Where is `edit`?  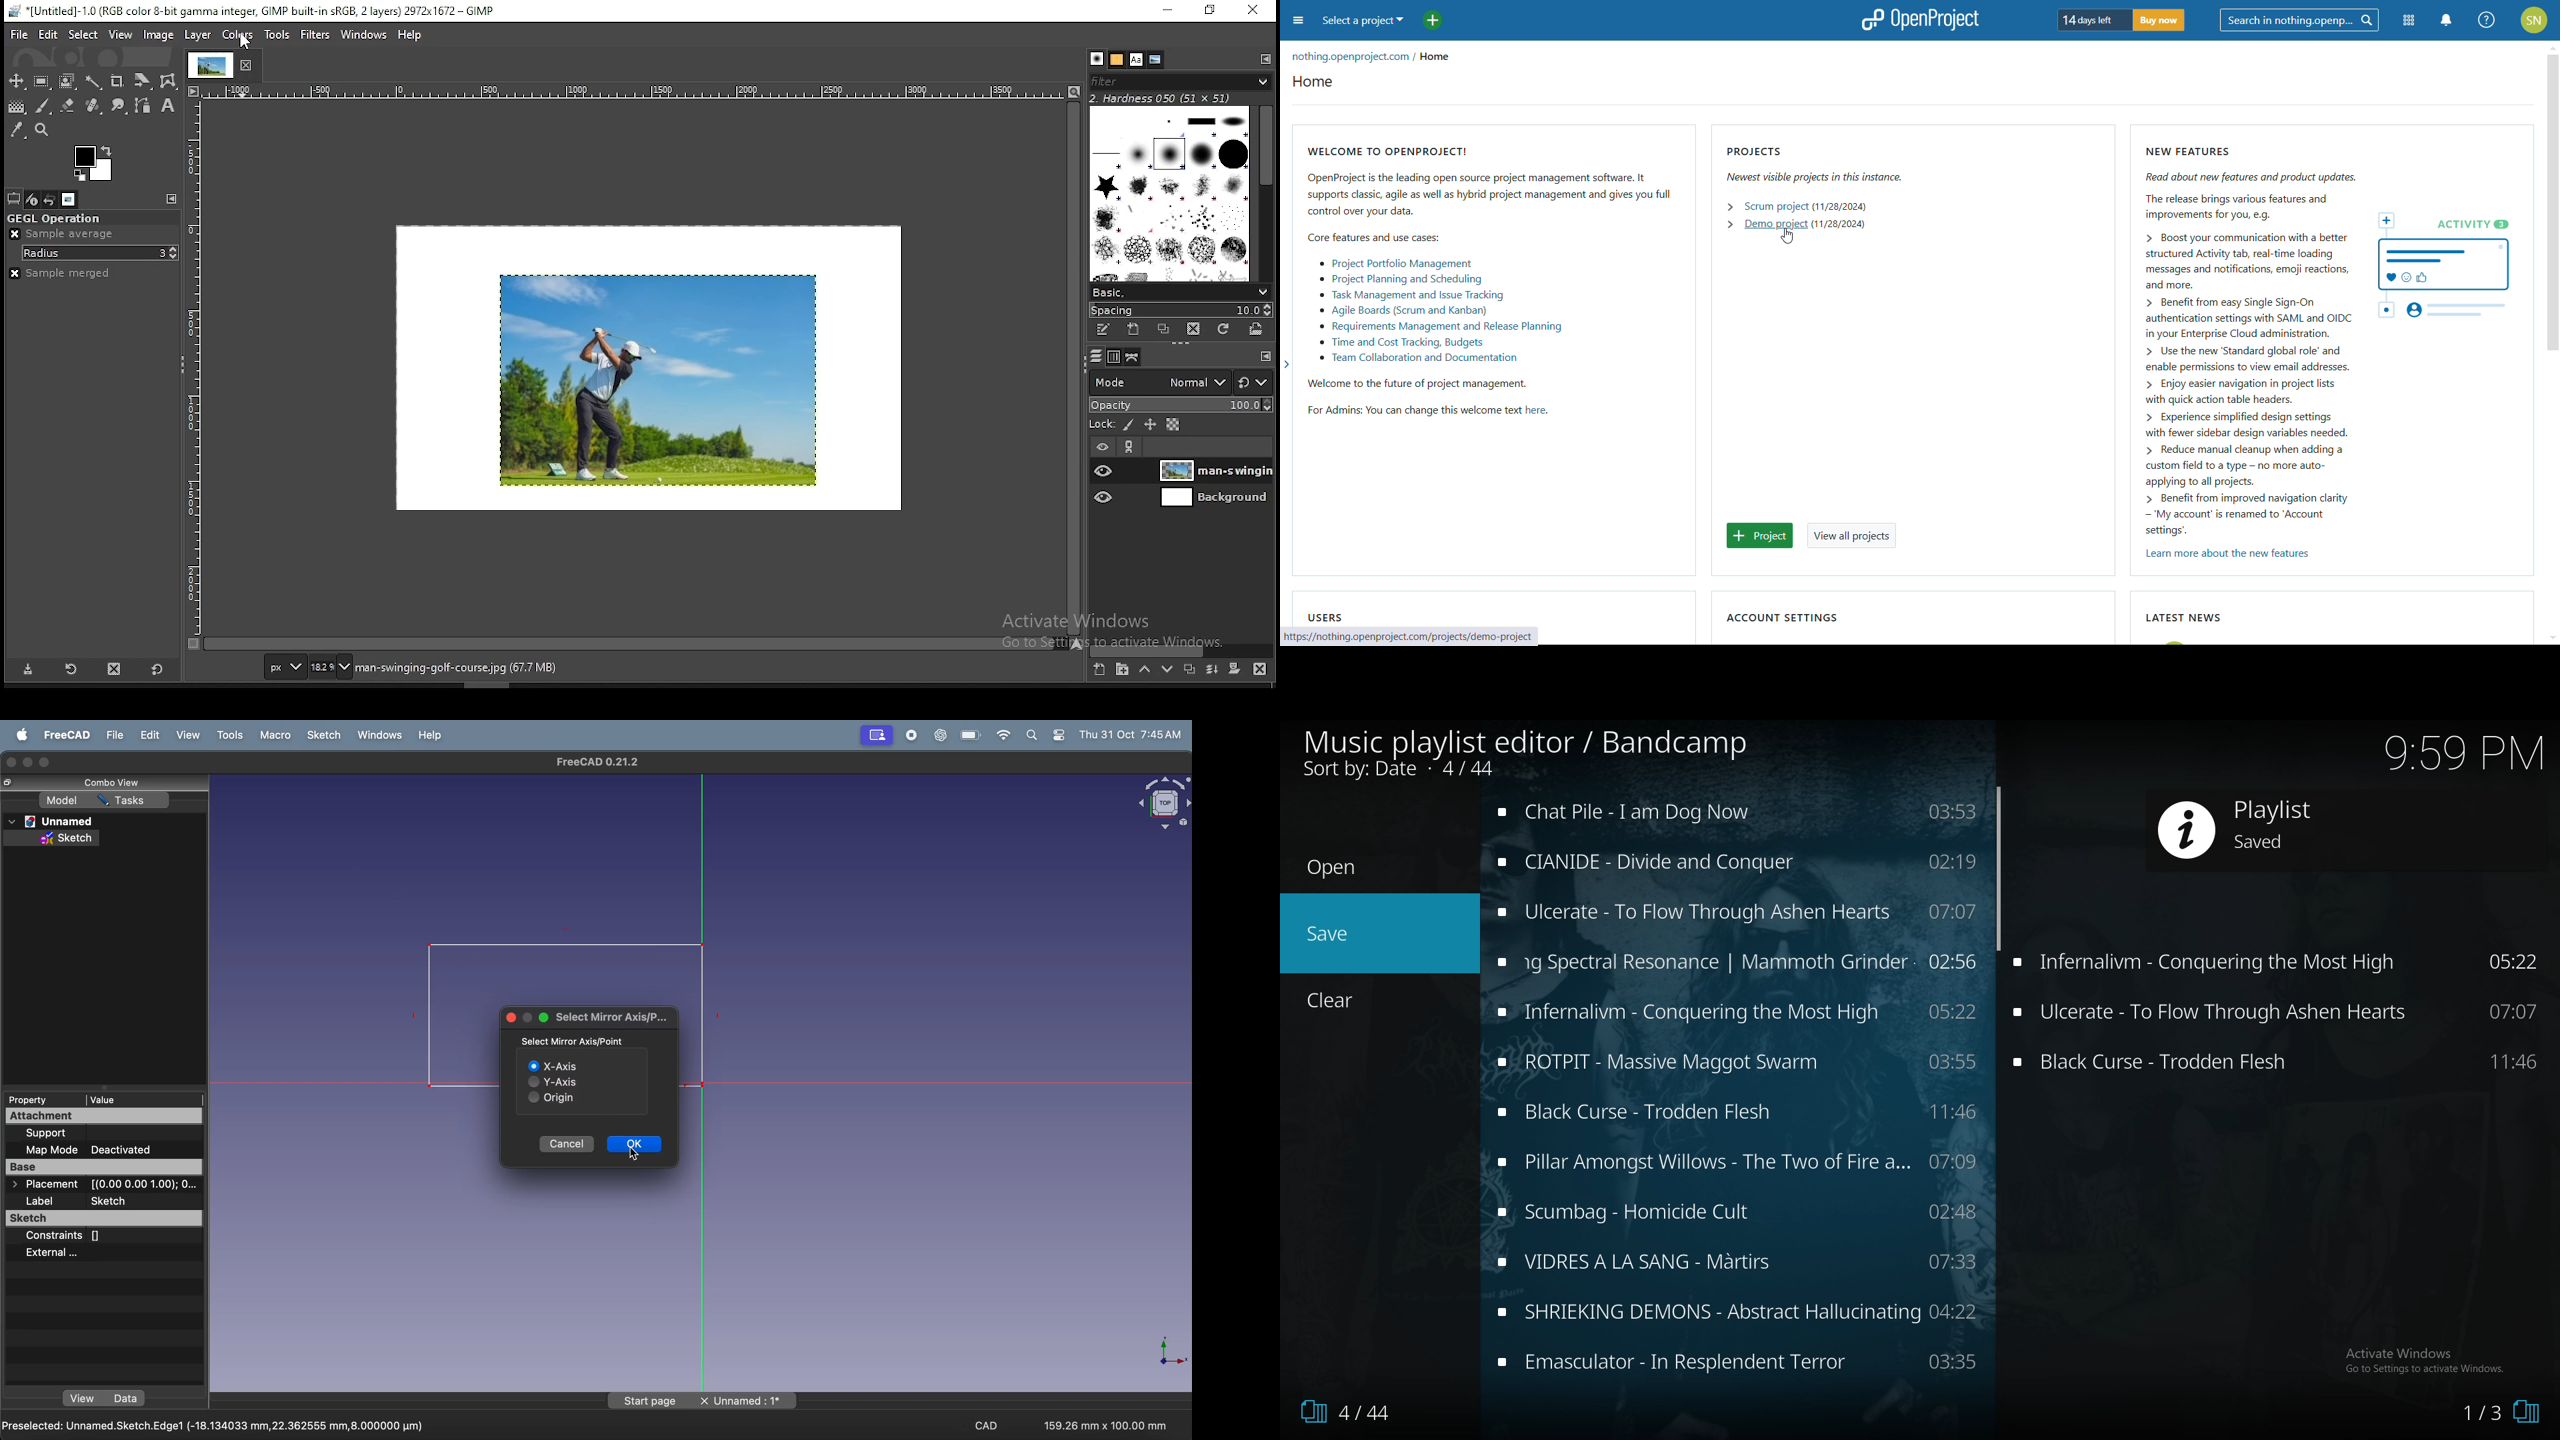
edit is located at coordinates (145, 736).